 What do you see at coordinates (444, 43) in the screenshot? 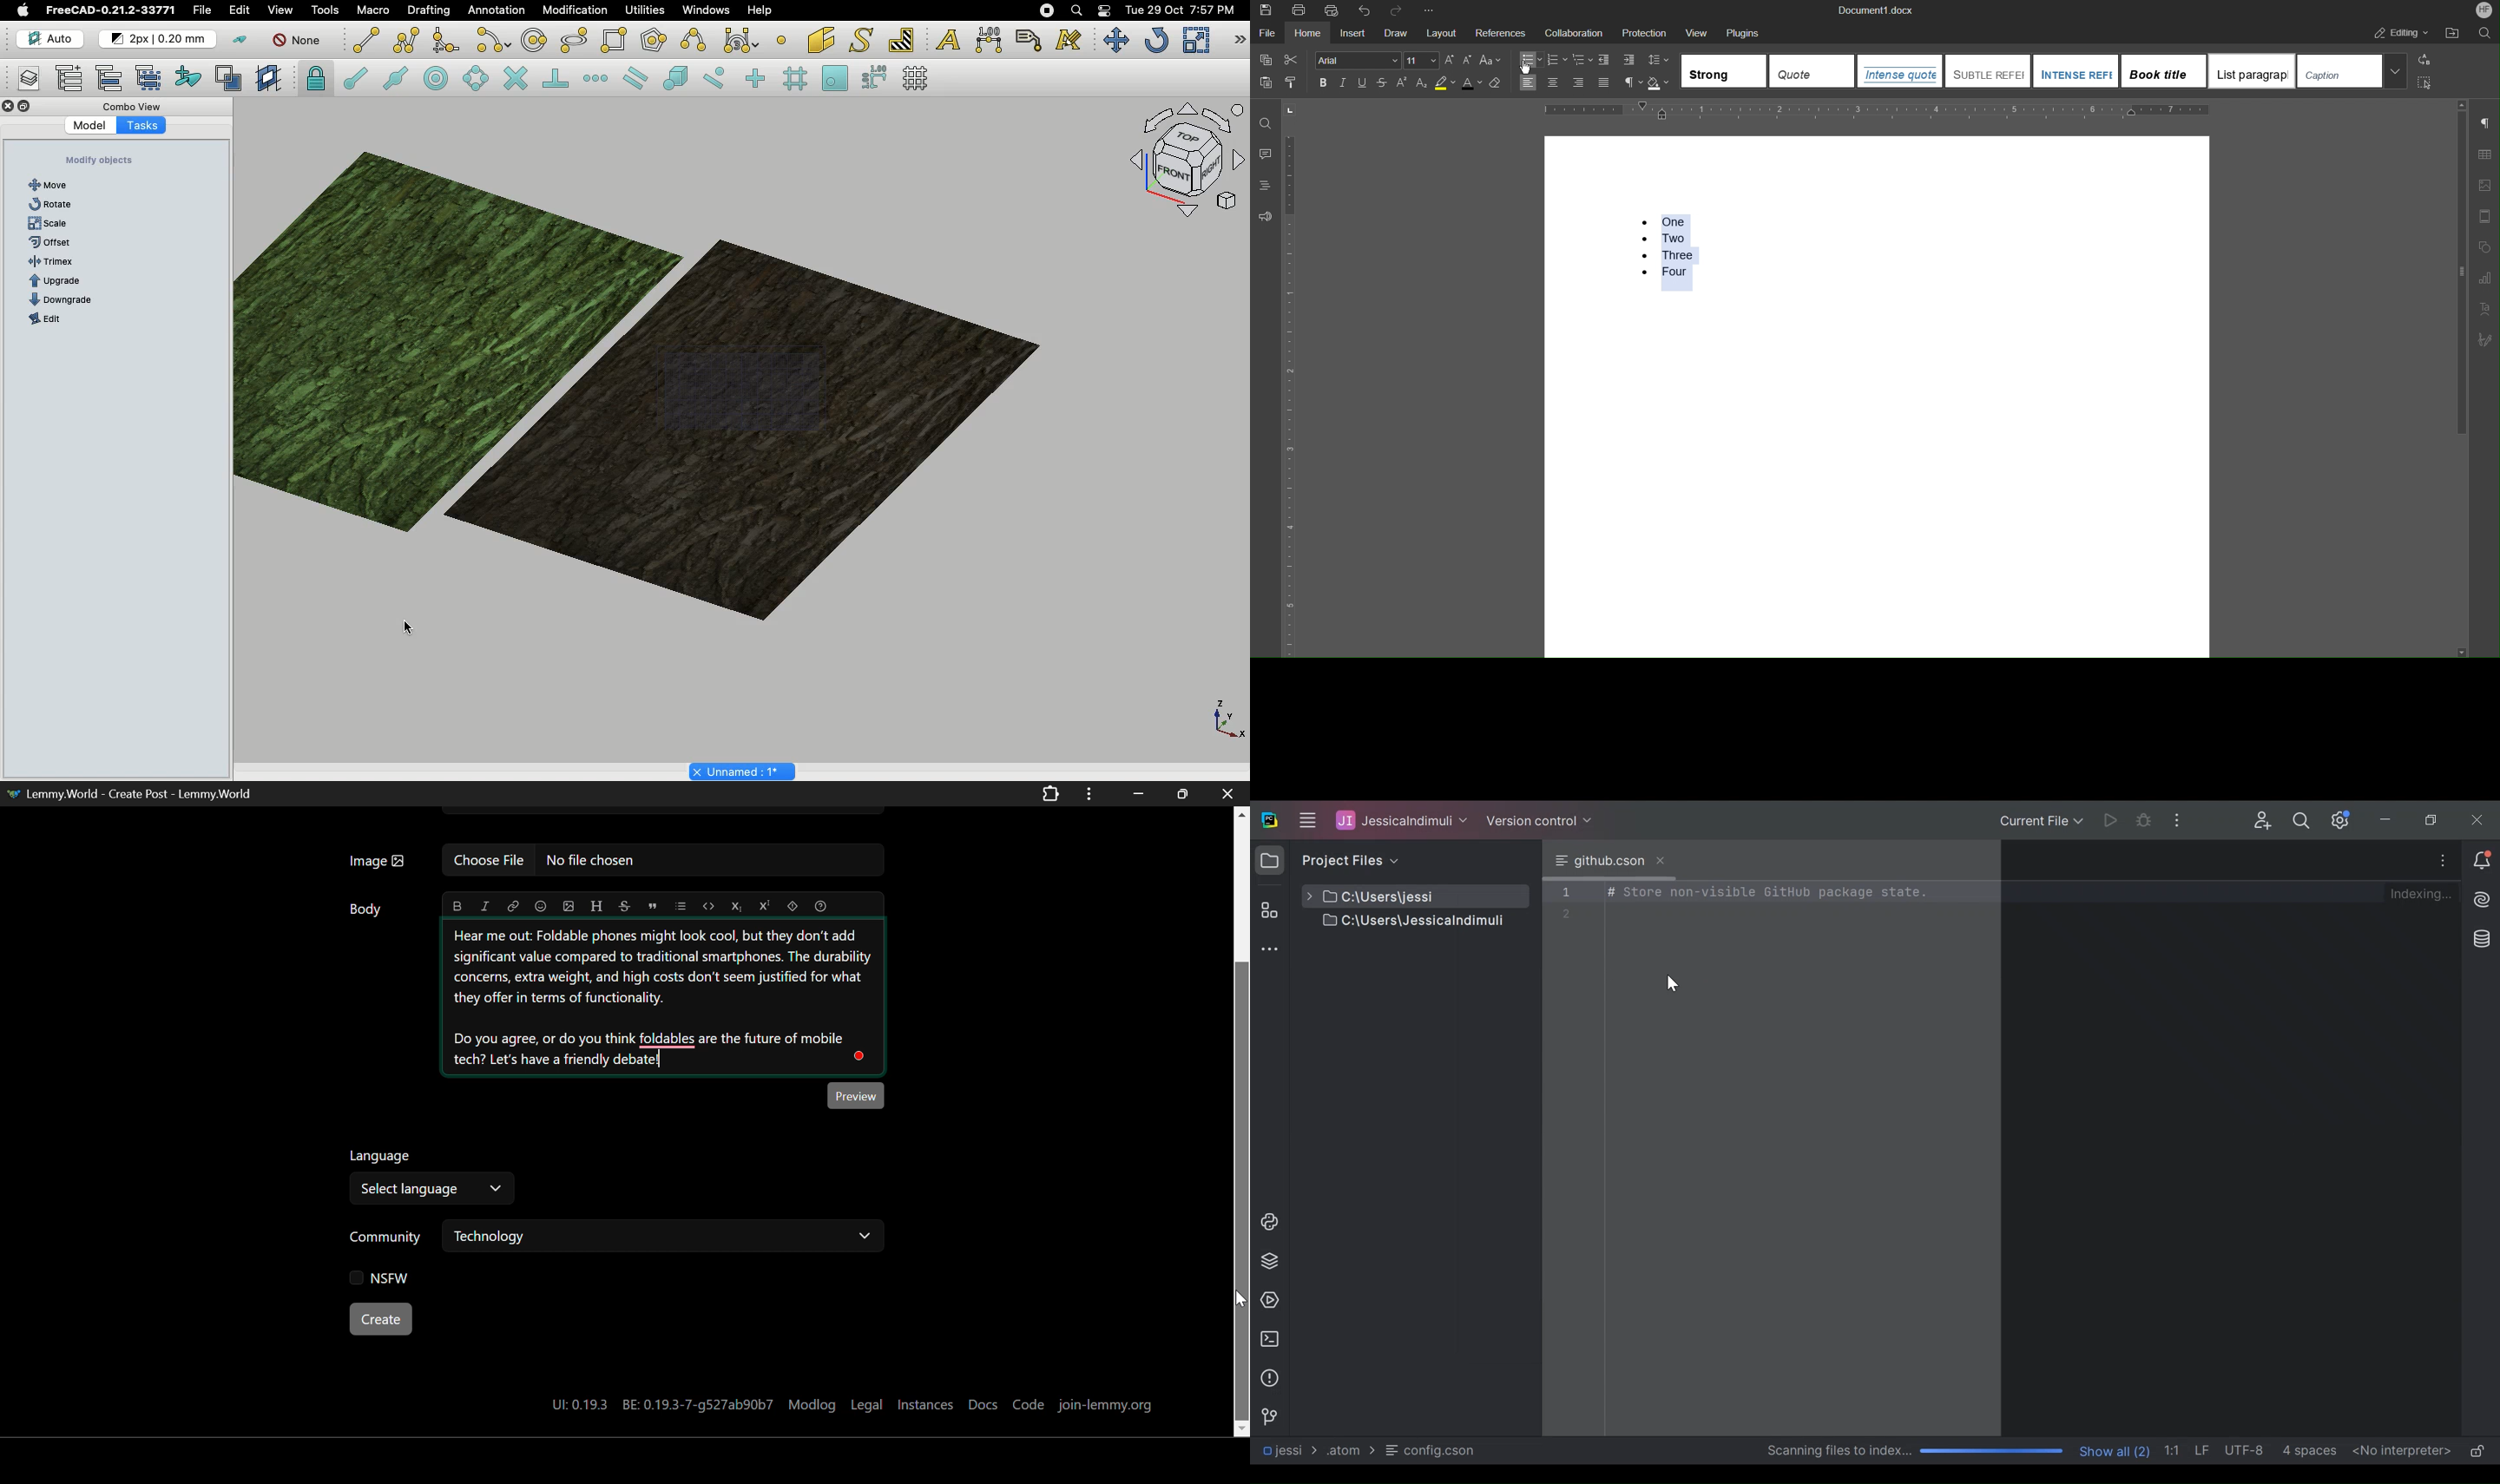
I see `Fillet` at bounding box center [444, 43].